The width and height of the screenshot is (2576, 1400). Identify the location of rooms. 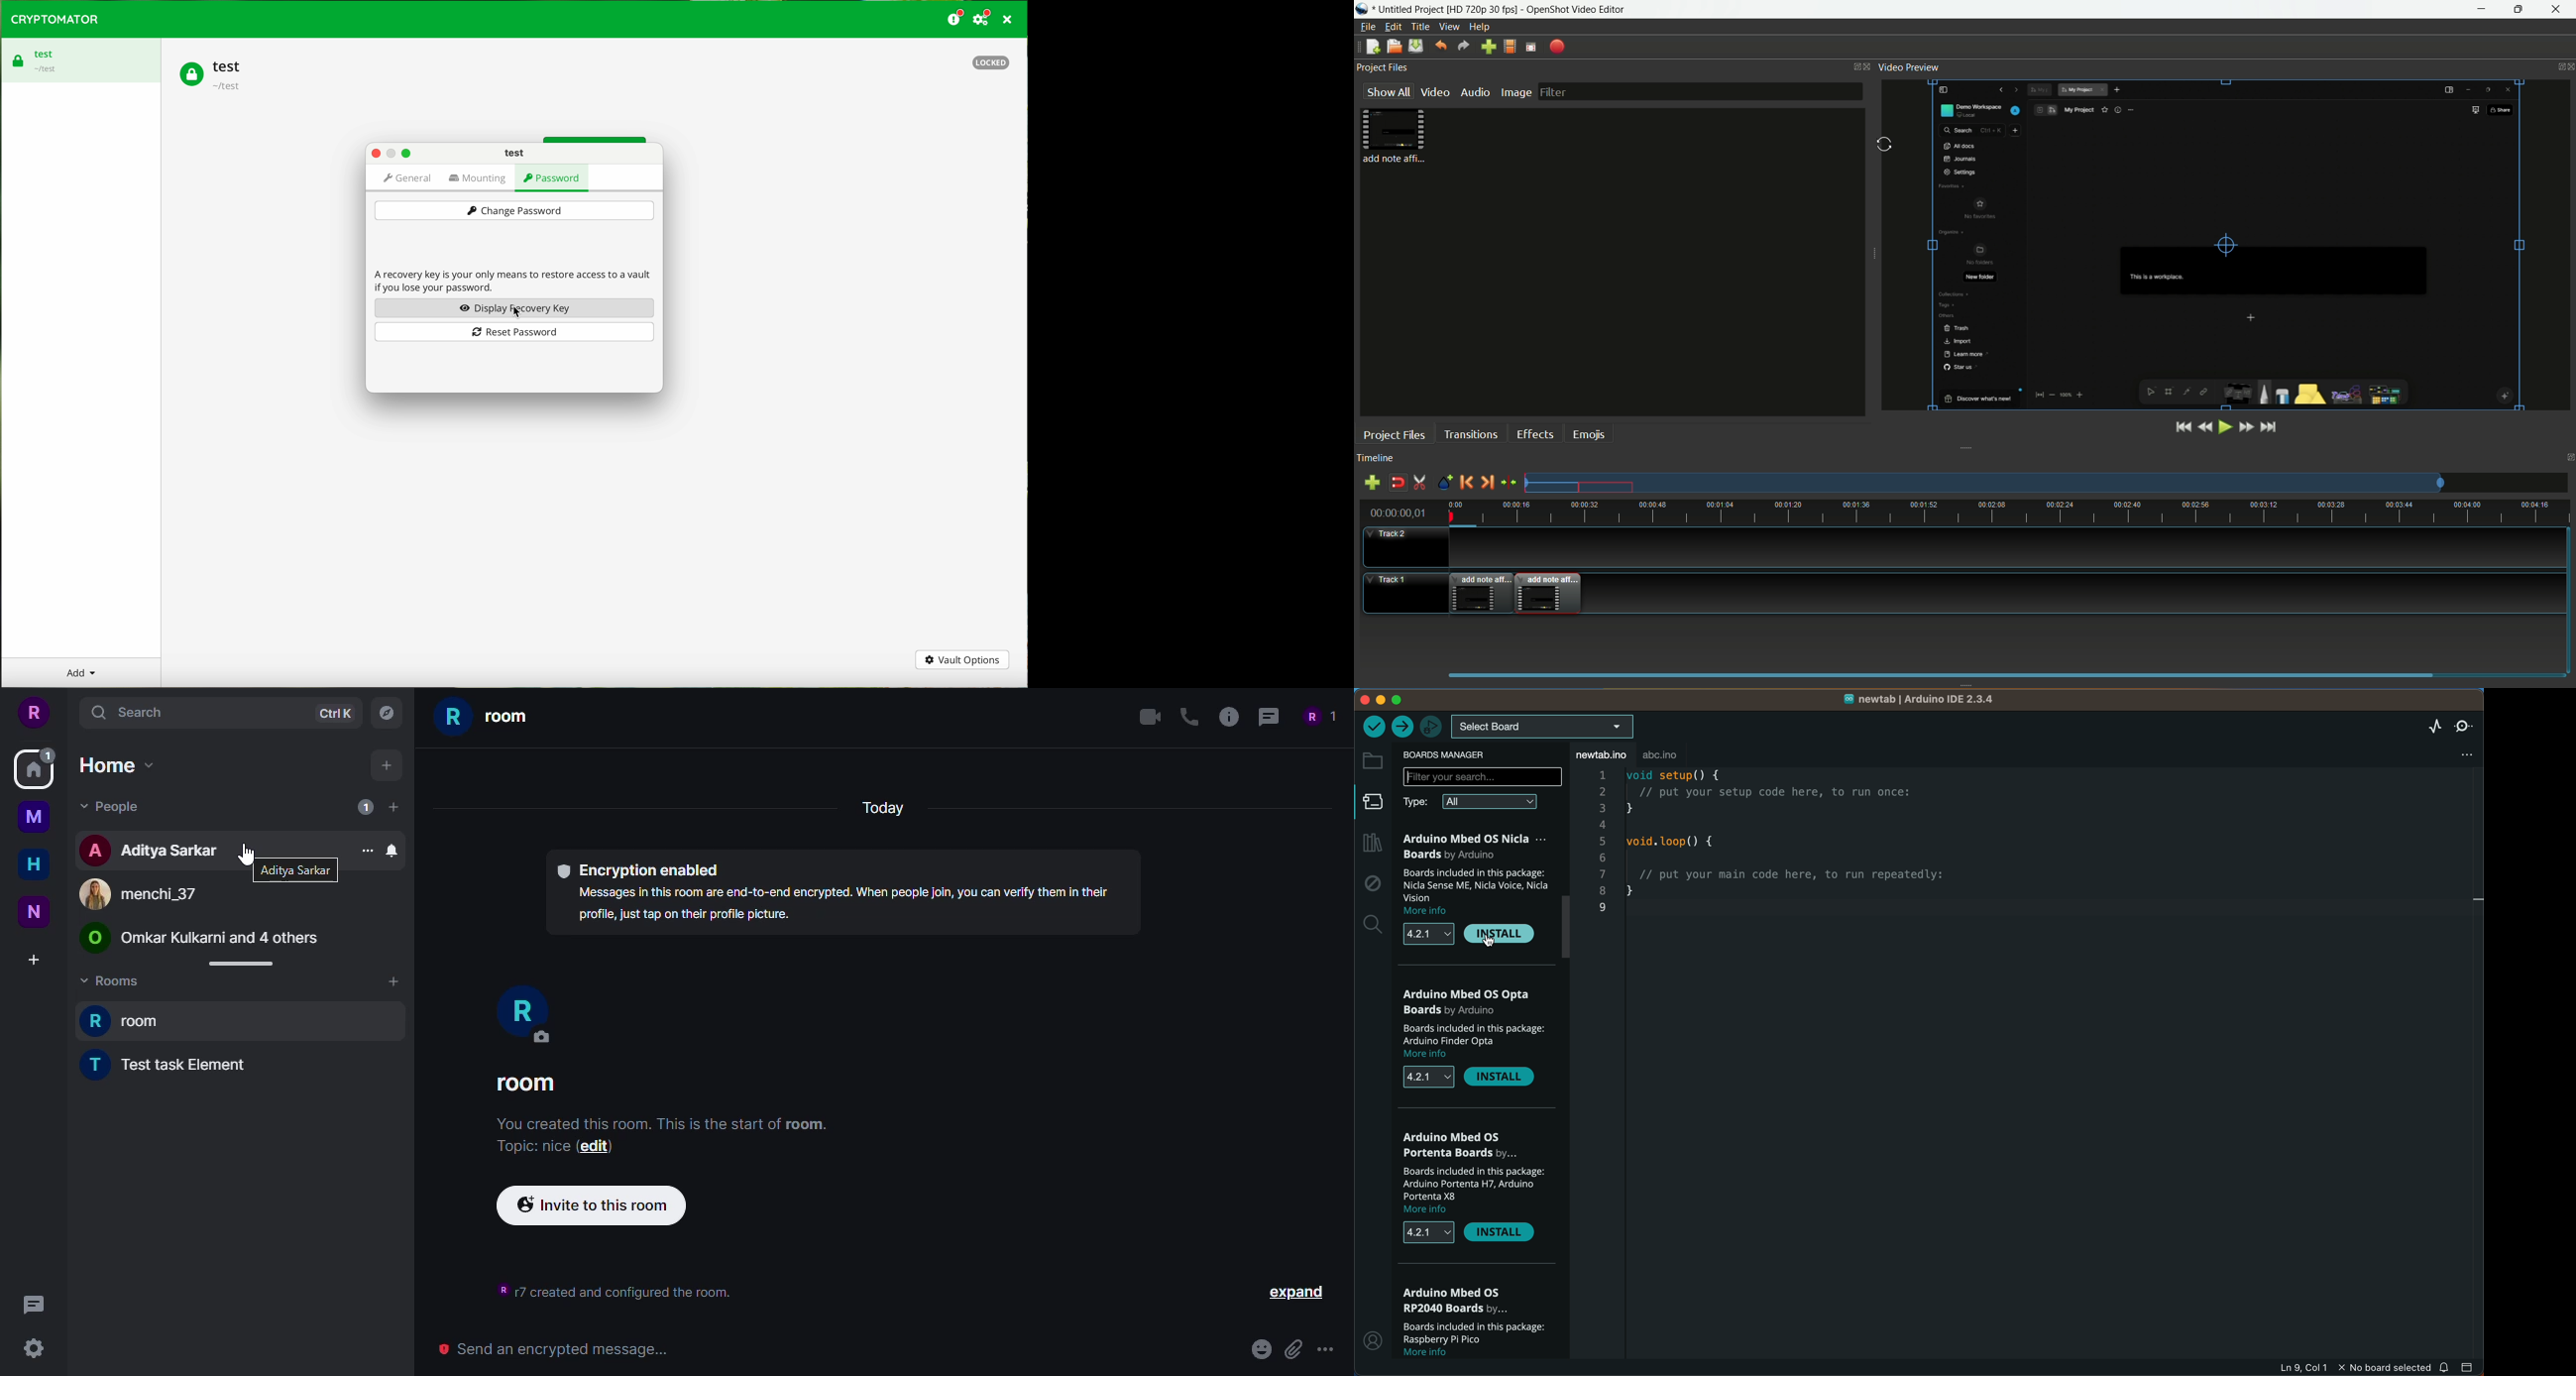
(115, 983).